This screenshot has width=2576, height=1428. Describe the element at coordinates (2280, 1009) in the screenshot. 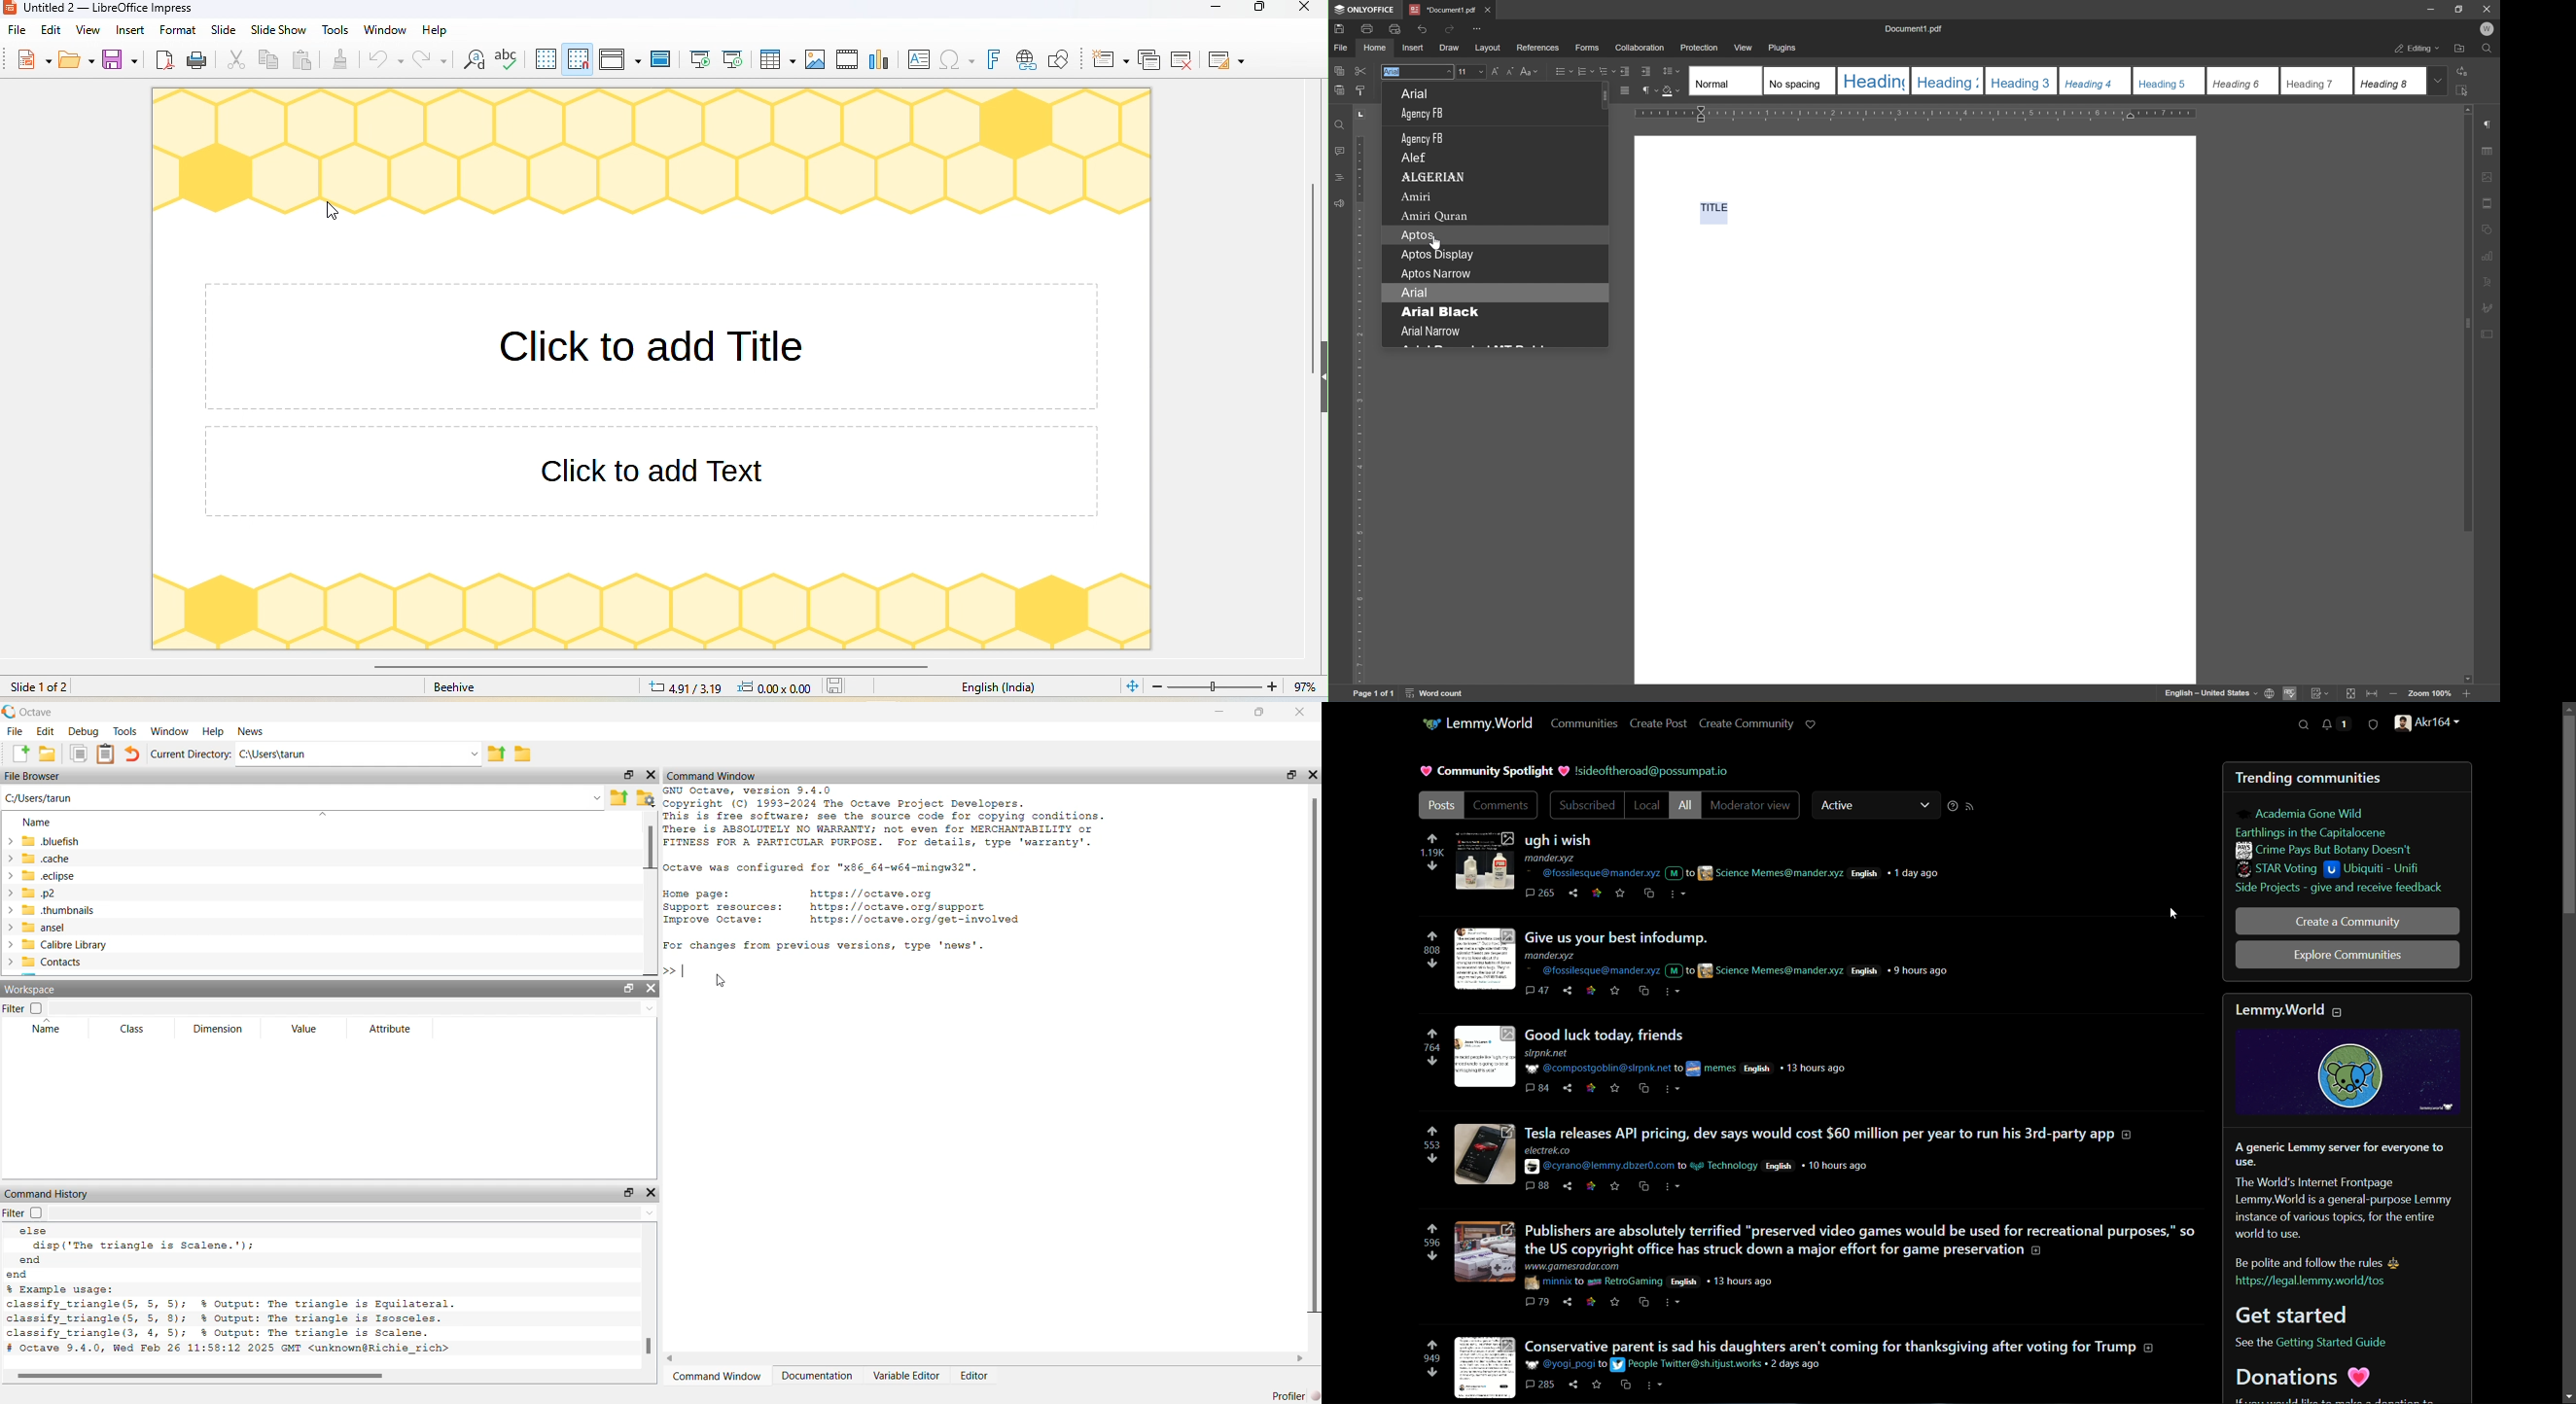

I see `lemmy.world` at that location.